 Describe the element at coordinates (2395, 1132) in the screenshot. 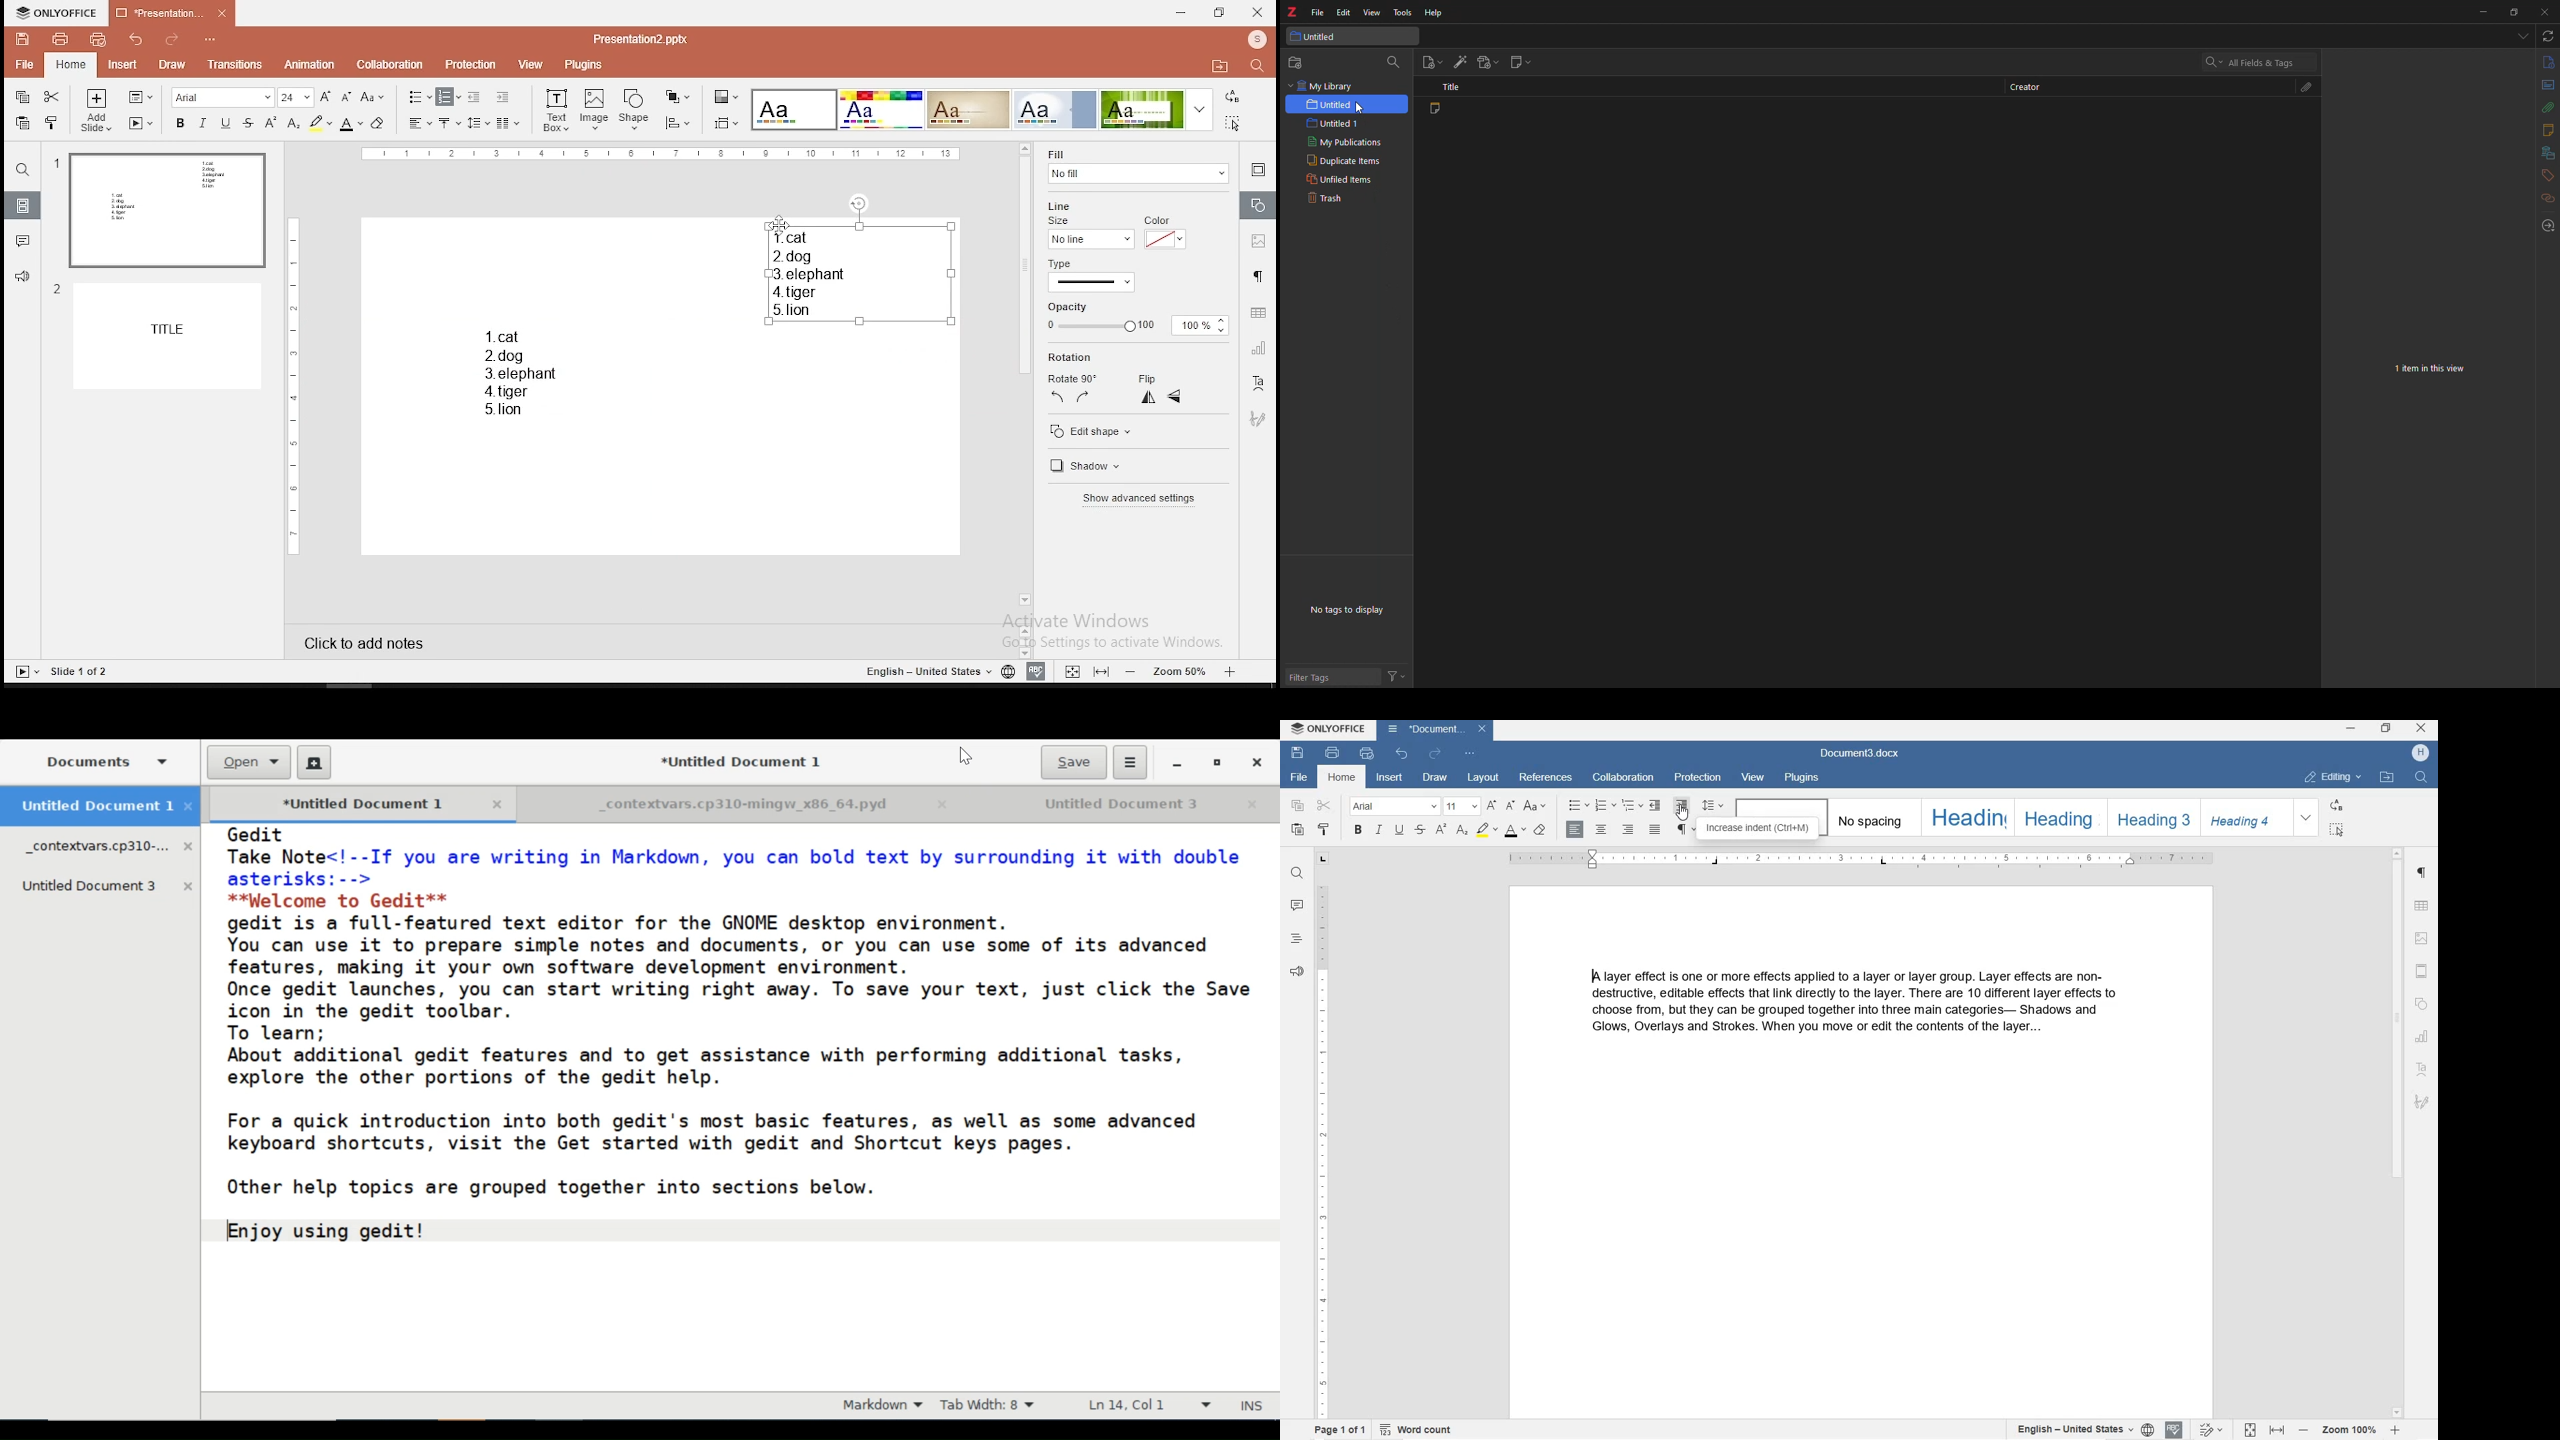

I see `SCROLLBAR` at that location.